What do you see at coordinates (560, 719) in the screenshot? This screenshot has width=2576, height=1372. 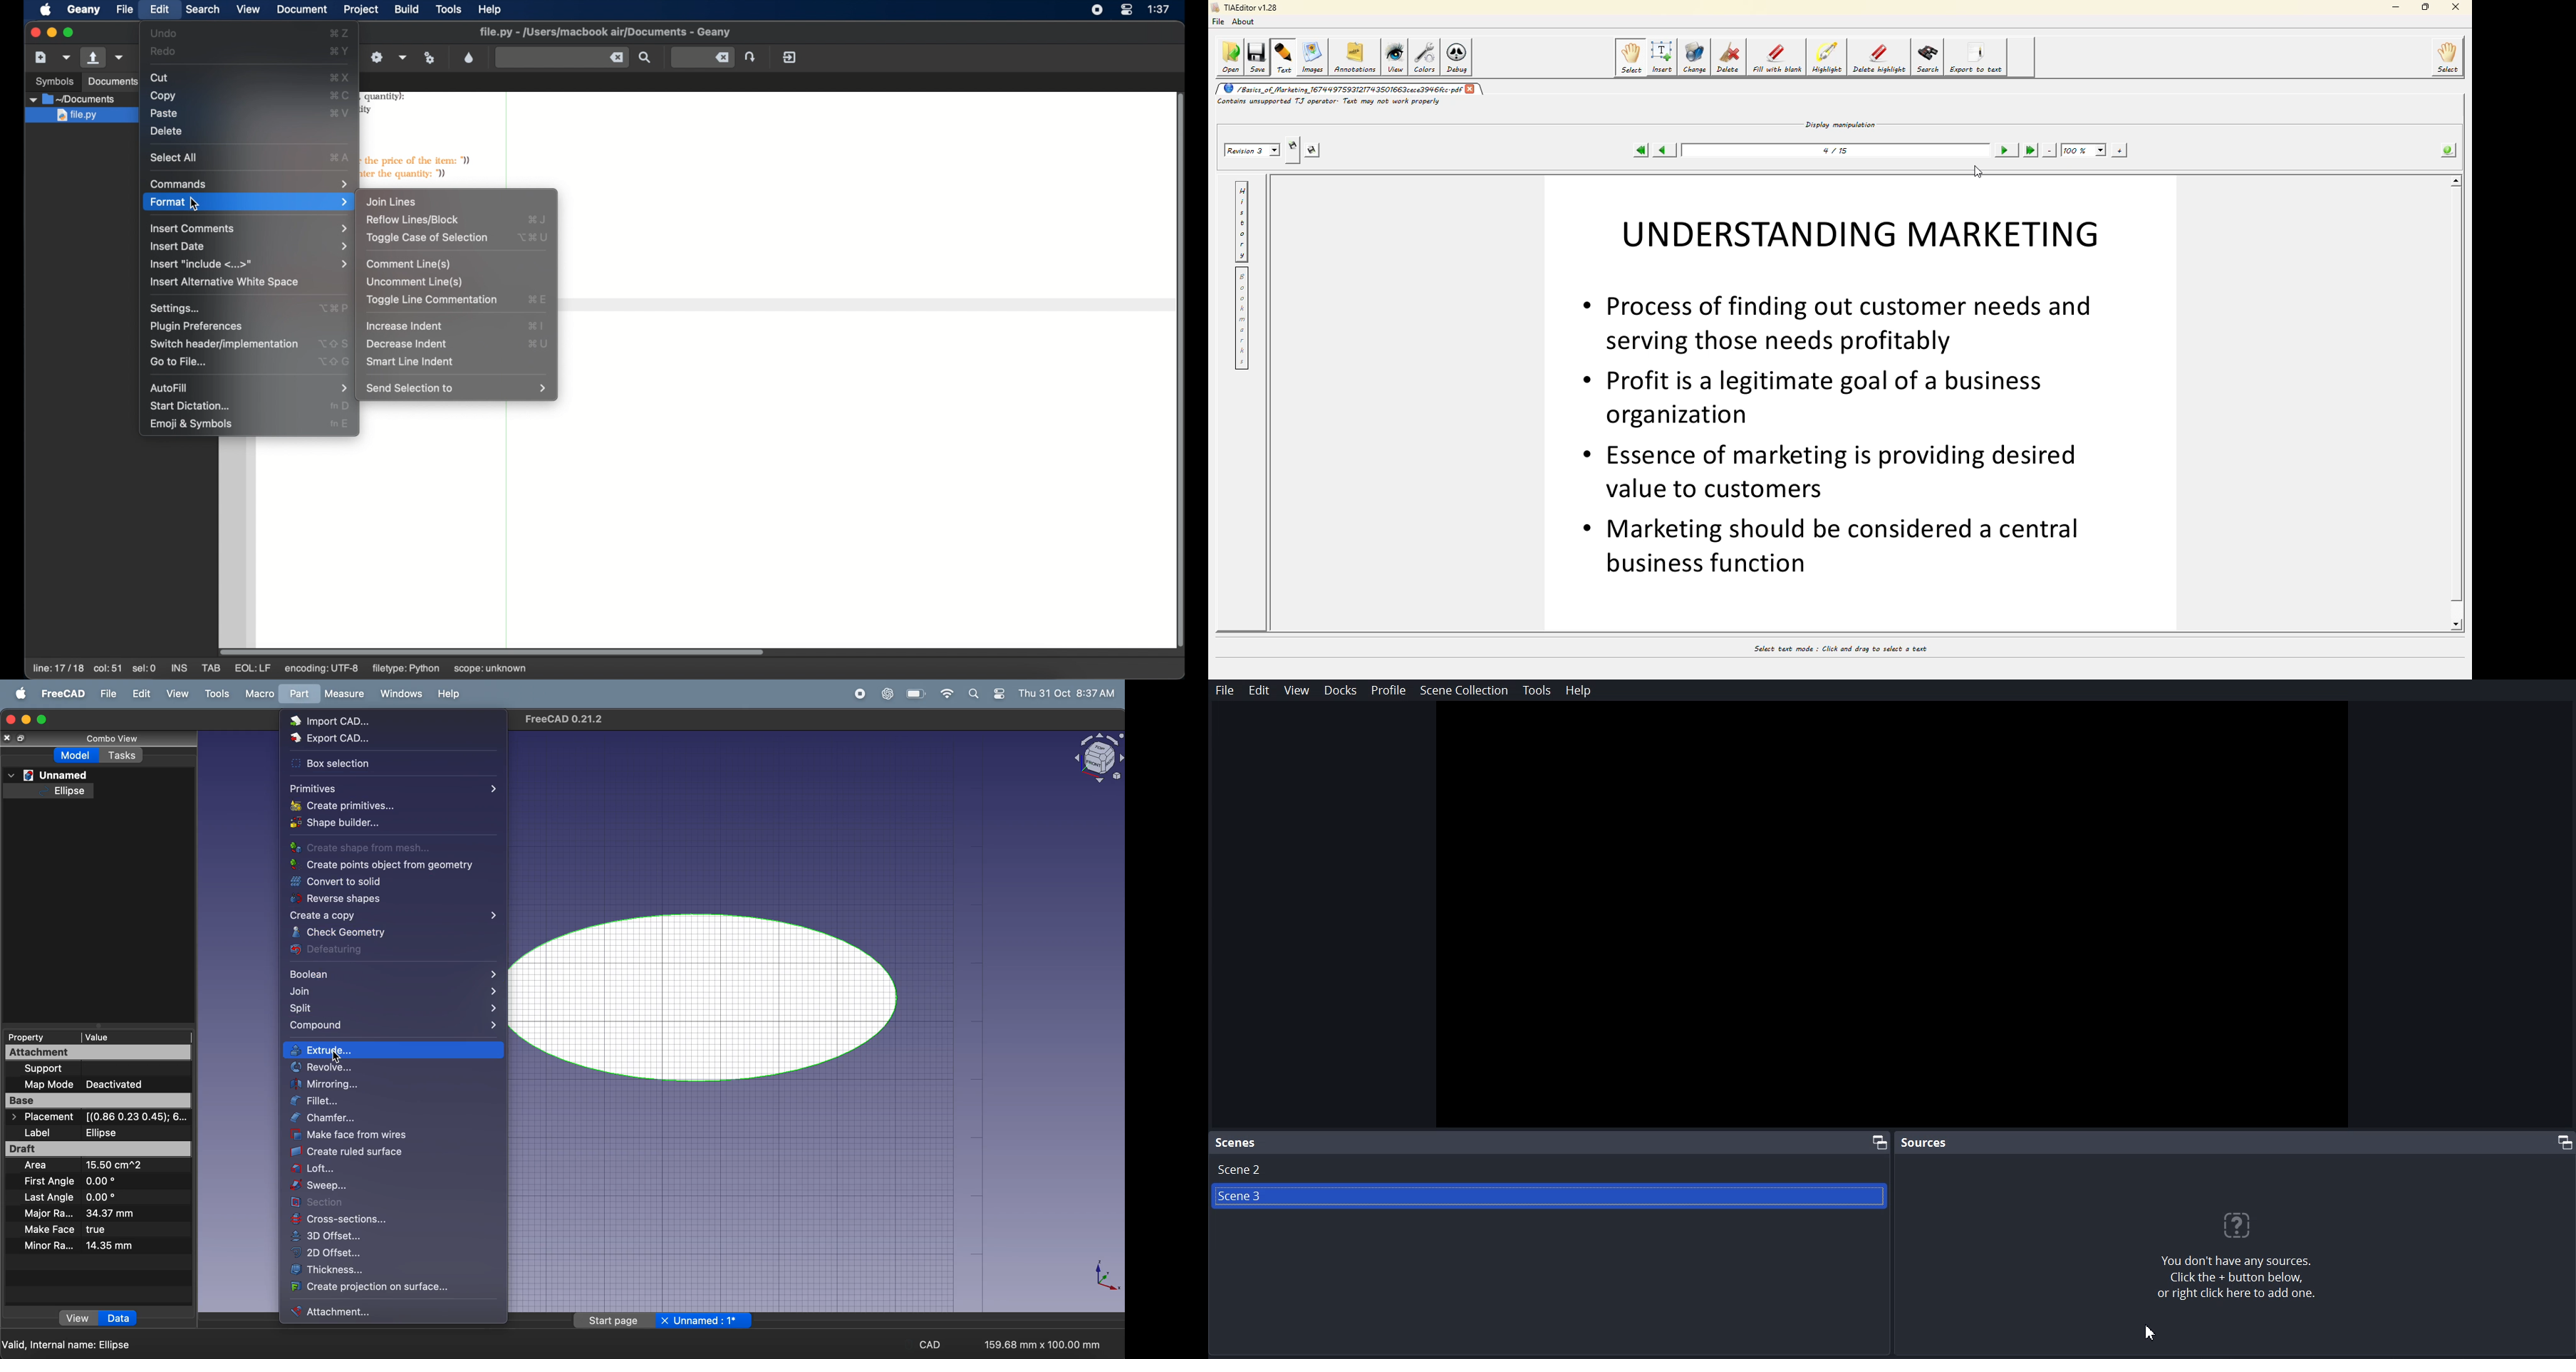 I see `page title` at bounding box center [560, 719].